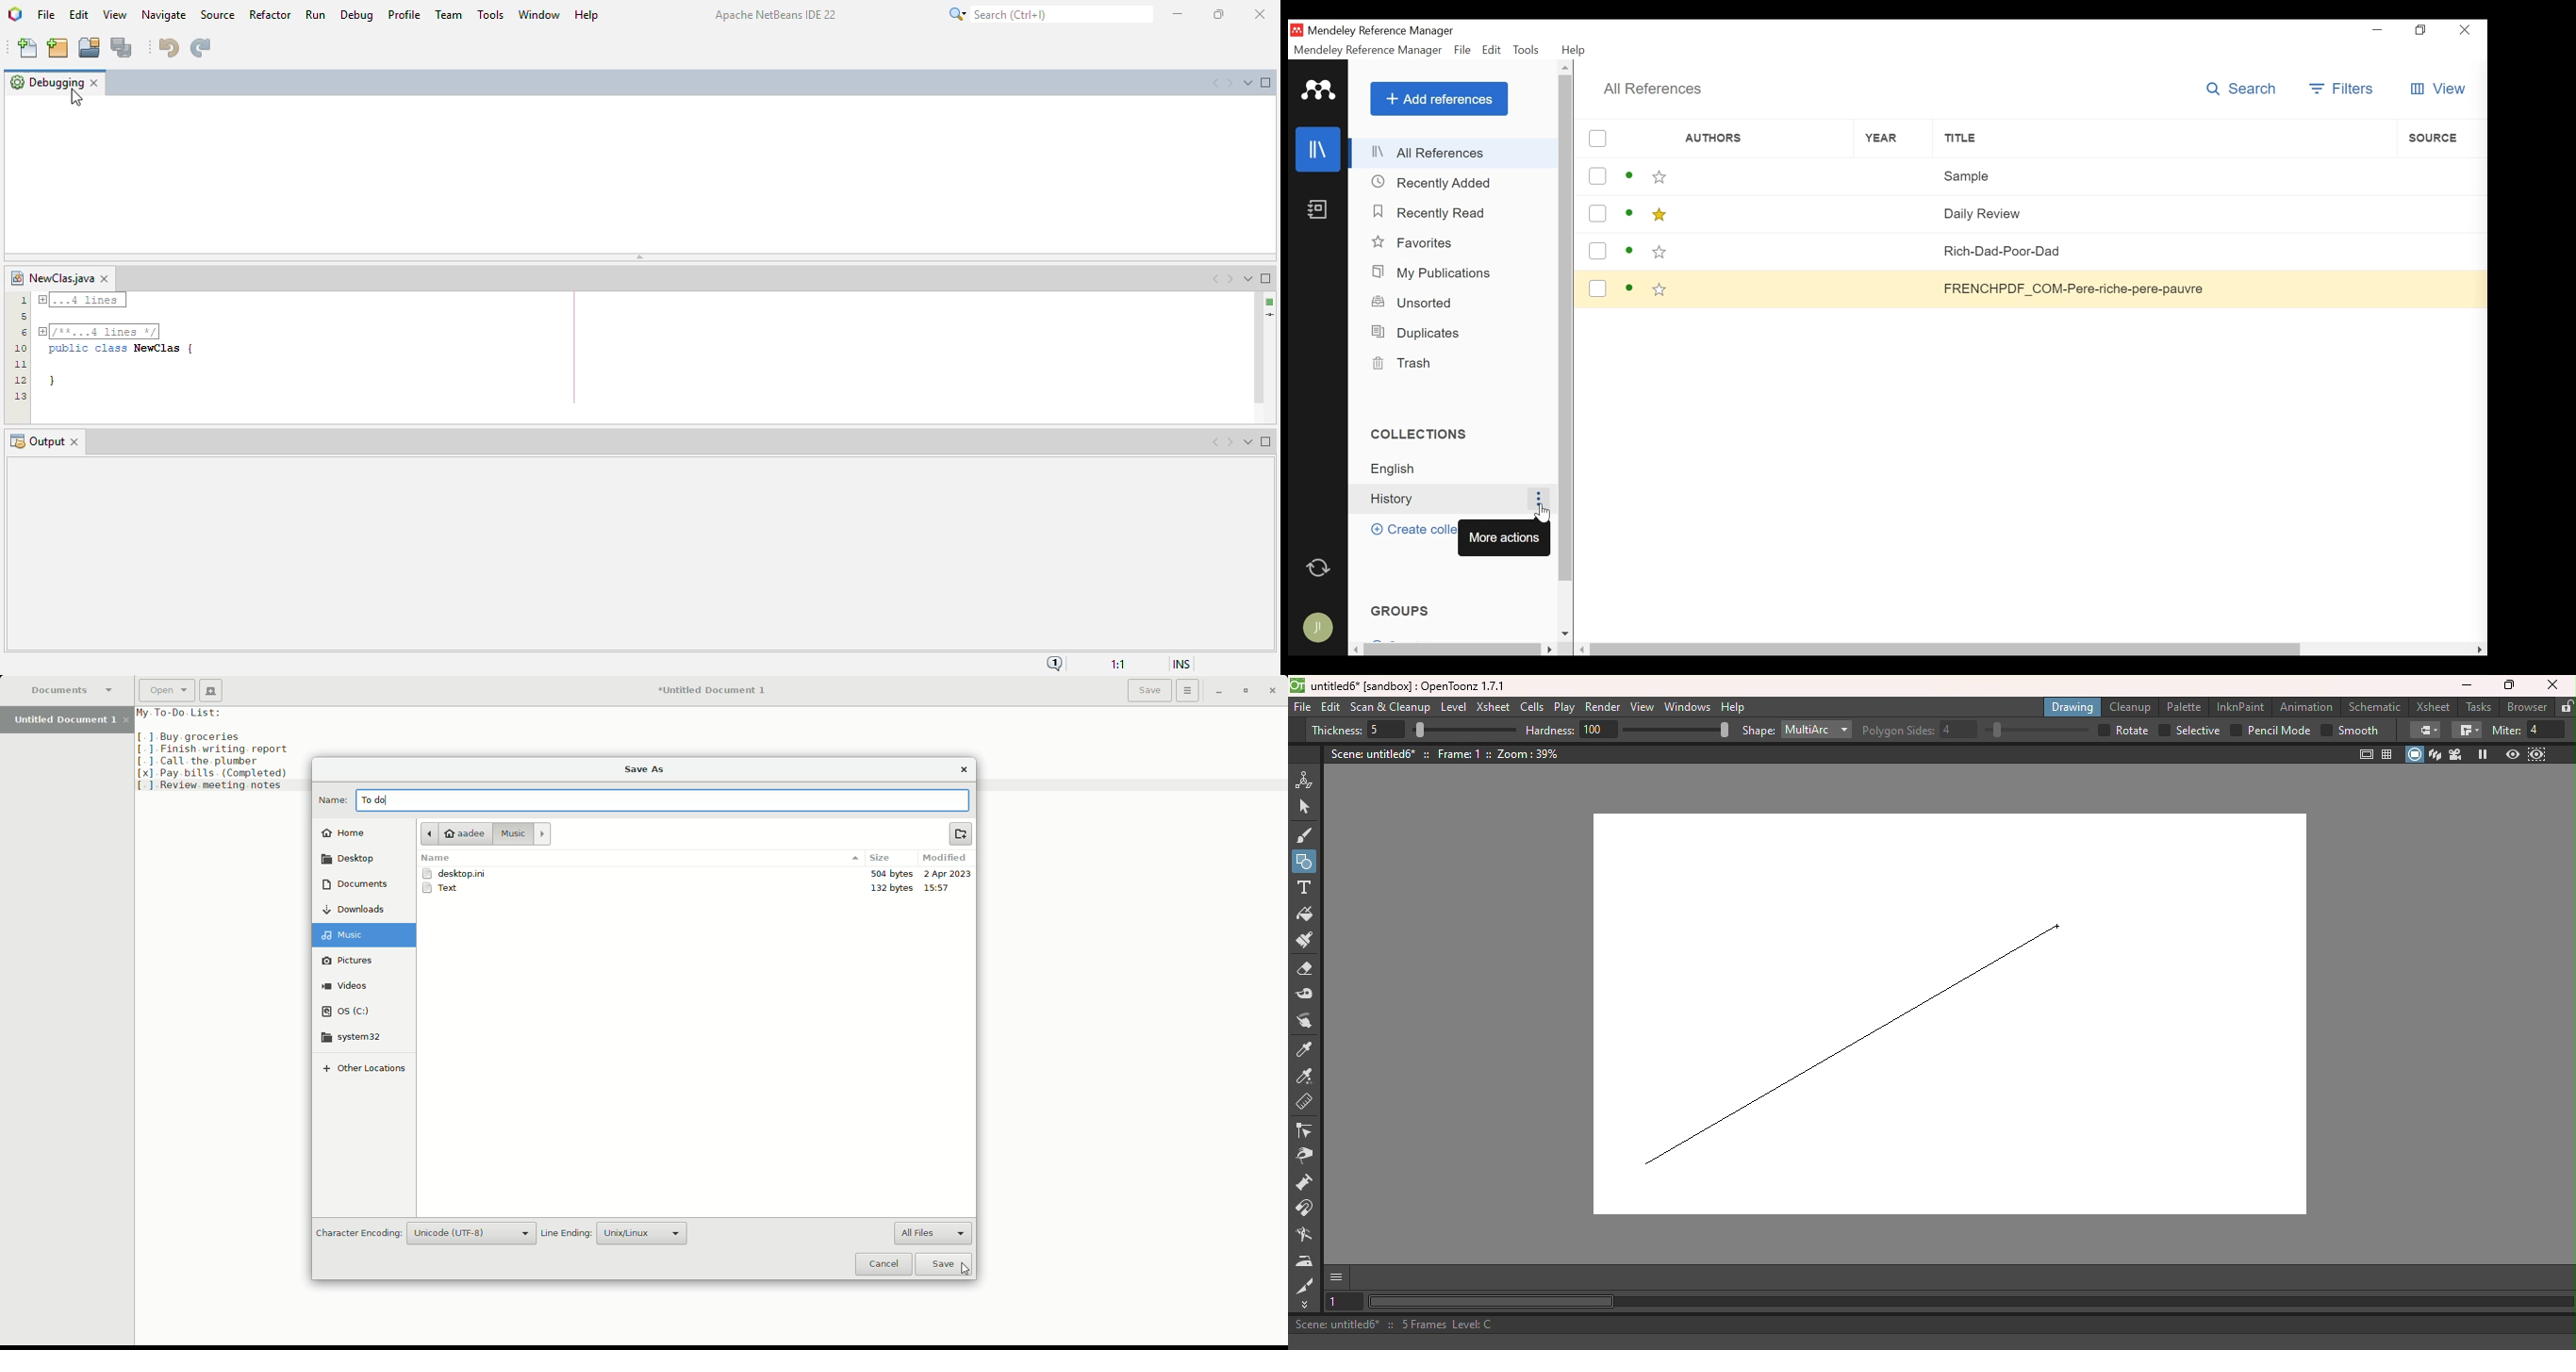 This screenshot has width=2576, height=1372. I want to click on Authors, so click(1745, 139).